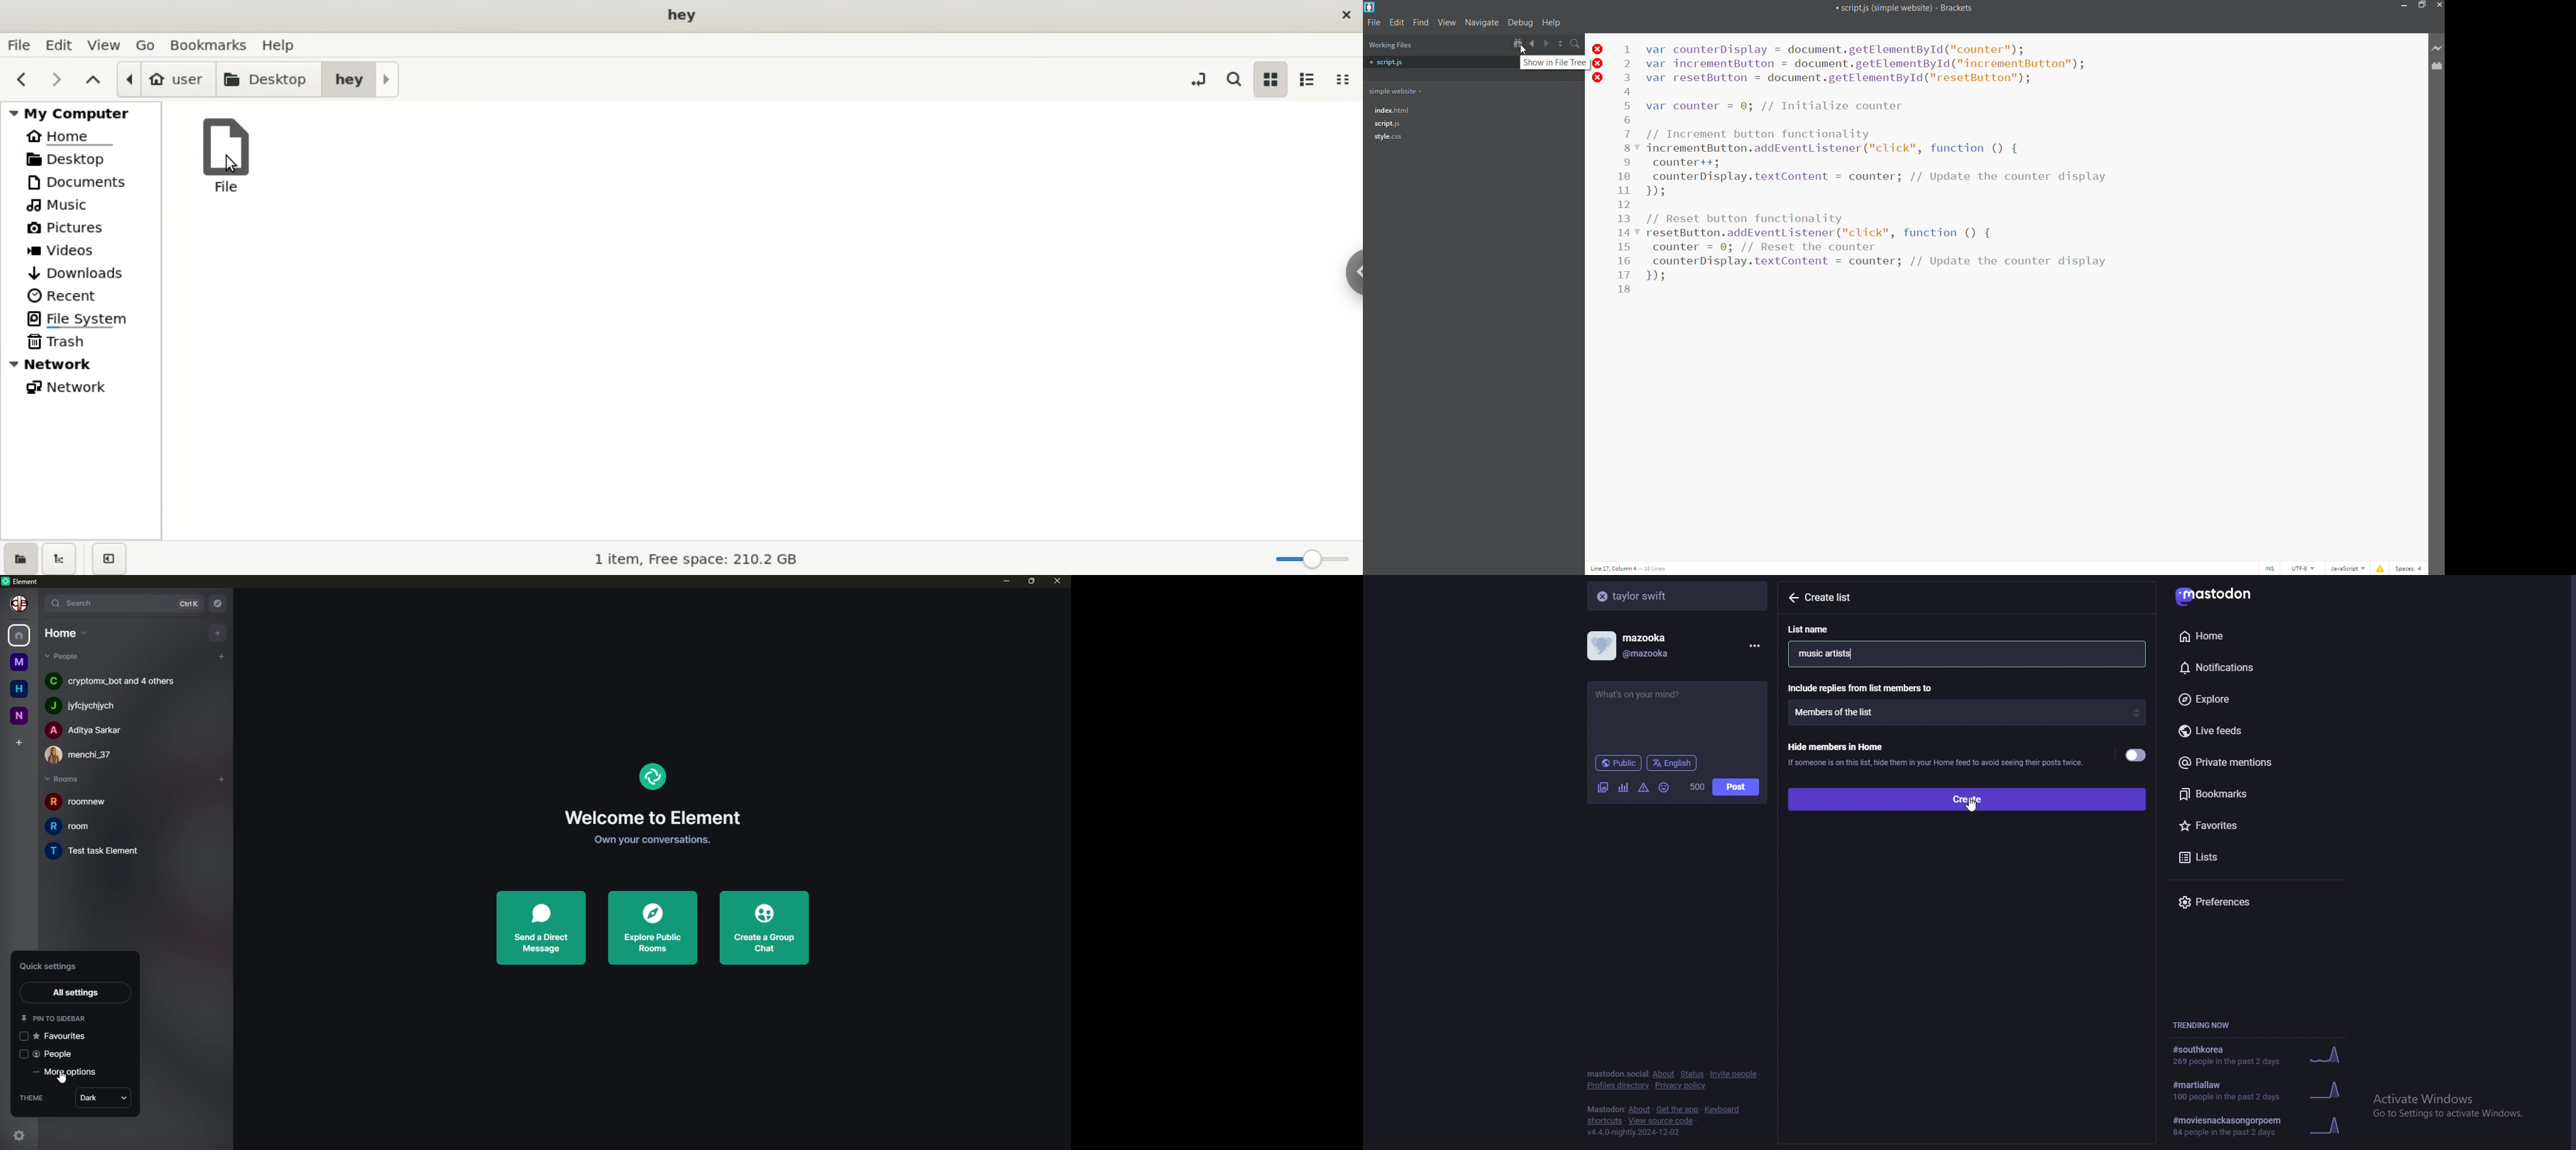 The image size is (2576, 1176). I want to click on people, so click(87, 704).